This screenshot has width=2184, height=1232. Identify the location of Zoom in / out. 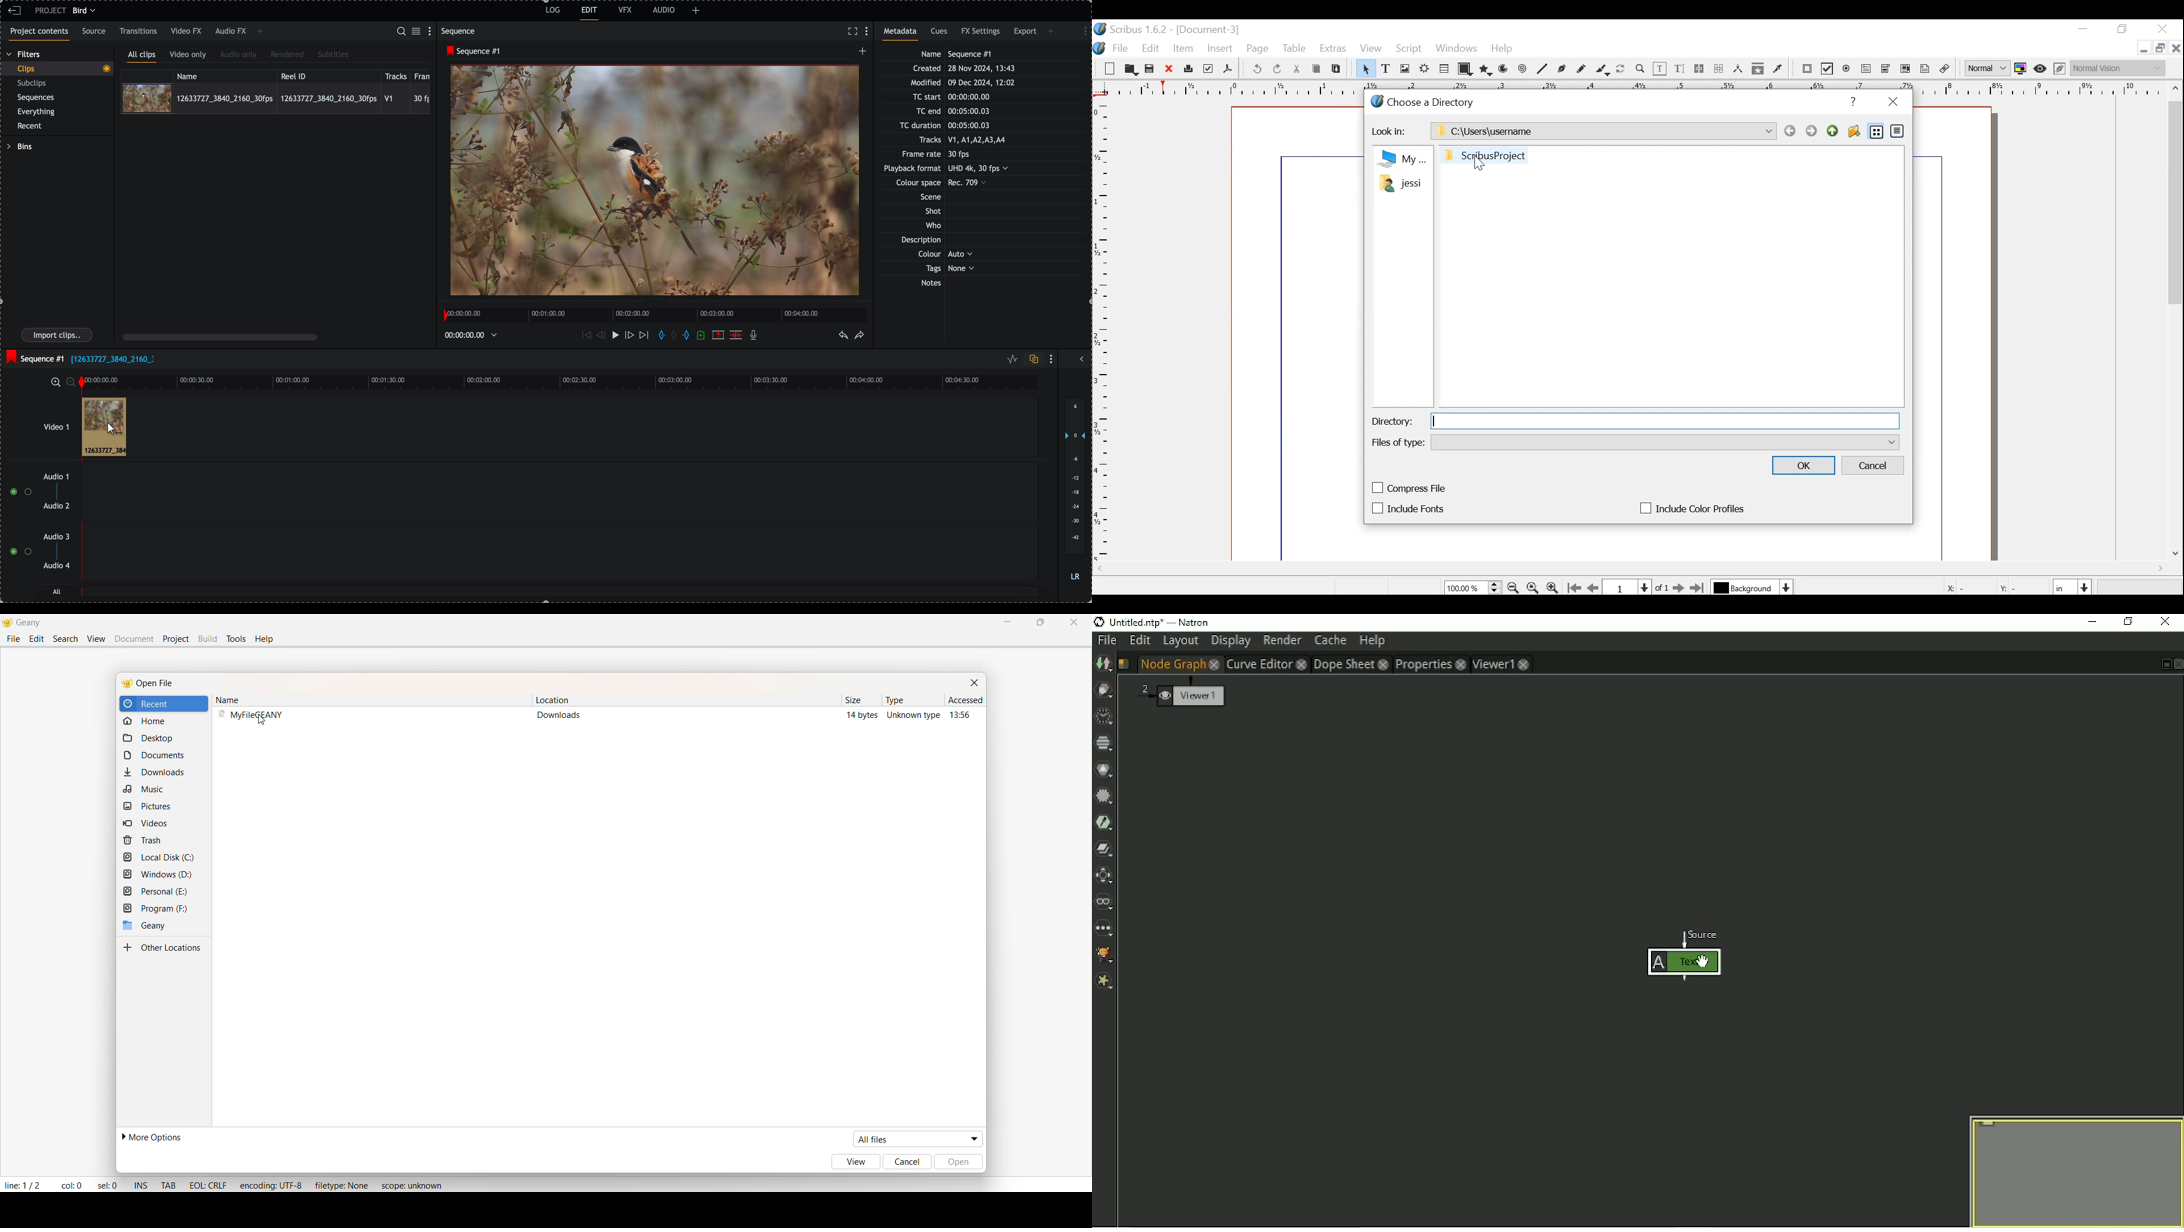
(1640, 68).